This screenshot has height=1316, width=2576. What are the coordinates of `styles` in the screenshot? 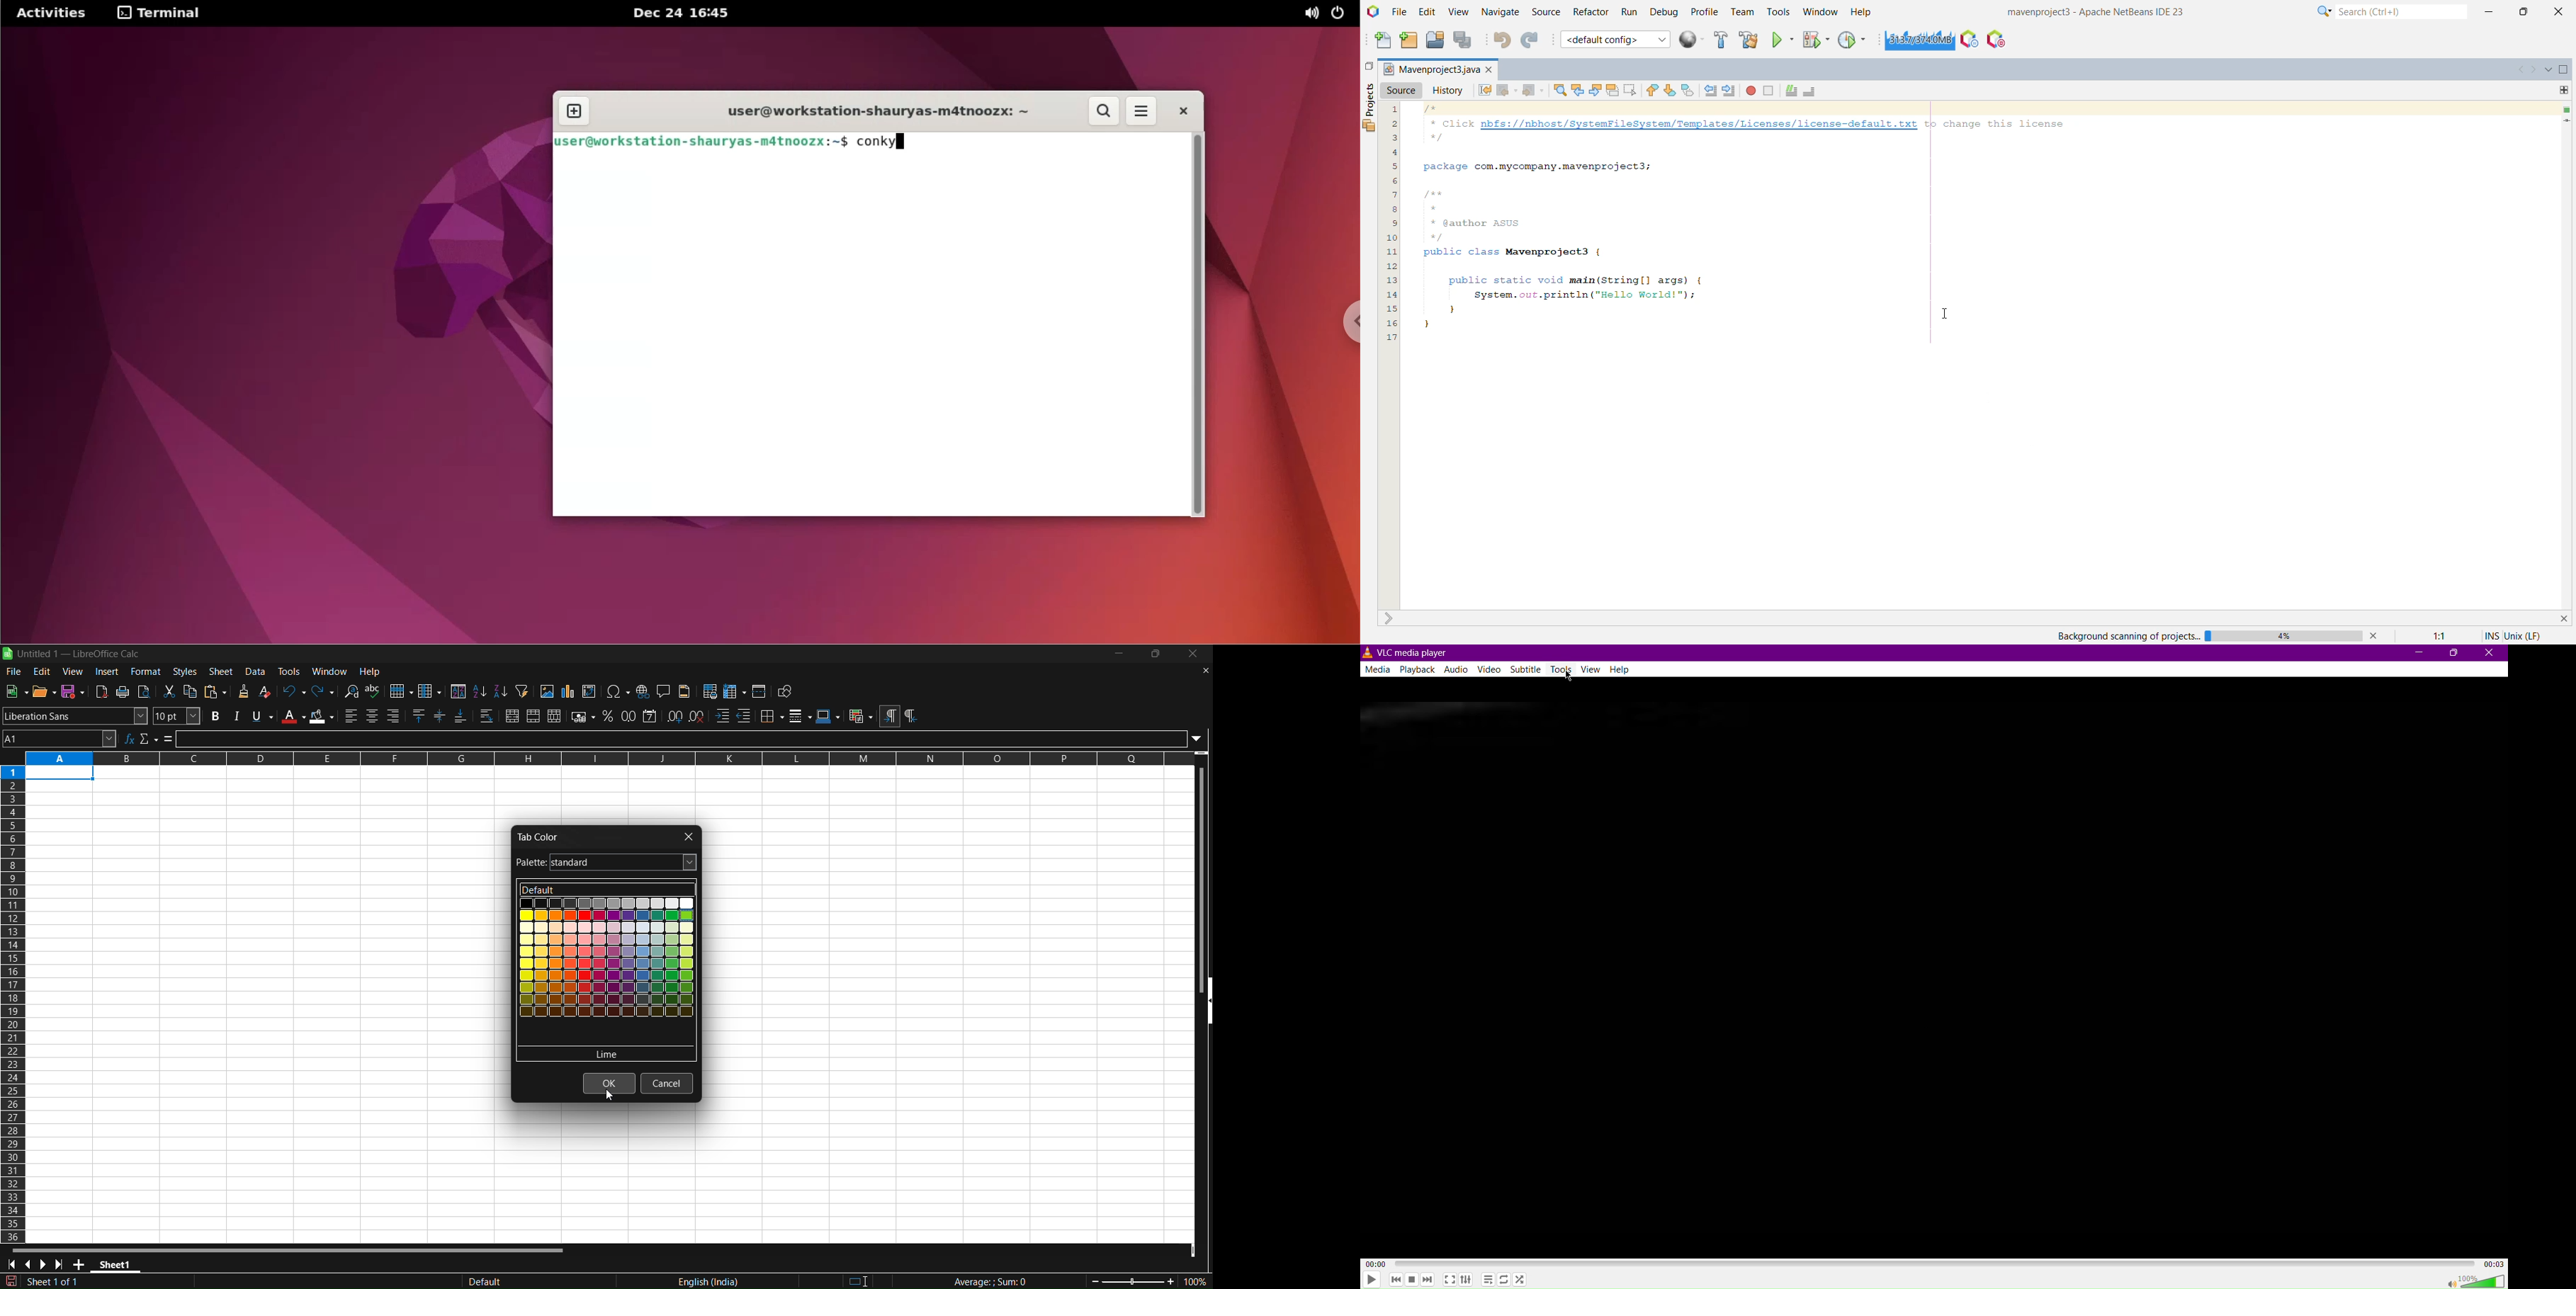 It's located at (185, 671).